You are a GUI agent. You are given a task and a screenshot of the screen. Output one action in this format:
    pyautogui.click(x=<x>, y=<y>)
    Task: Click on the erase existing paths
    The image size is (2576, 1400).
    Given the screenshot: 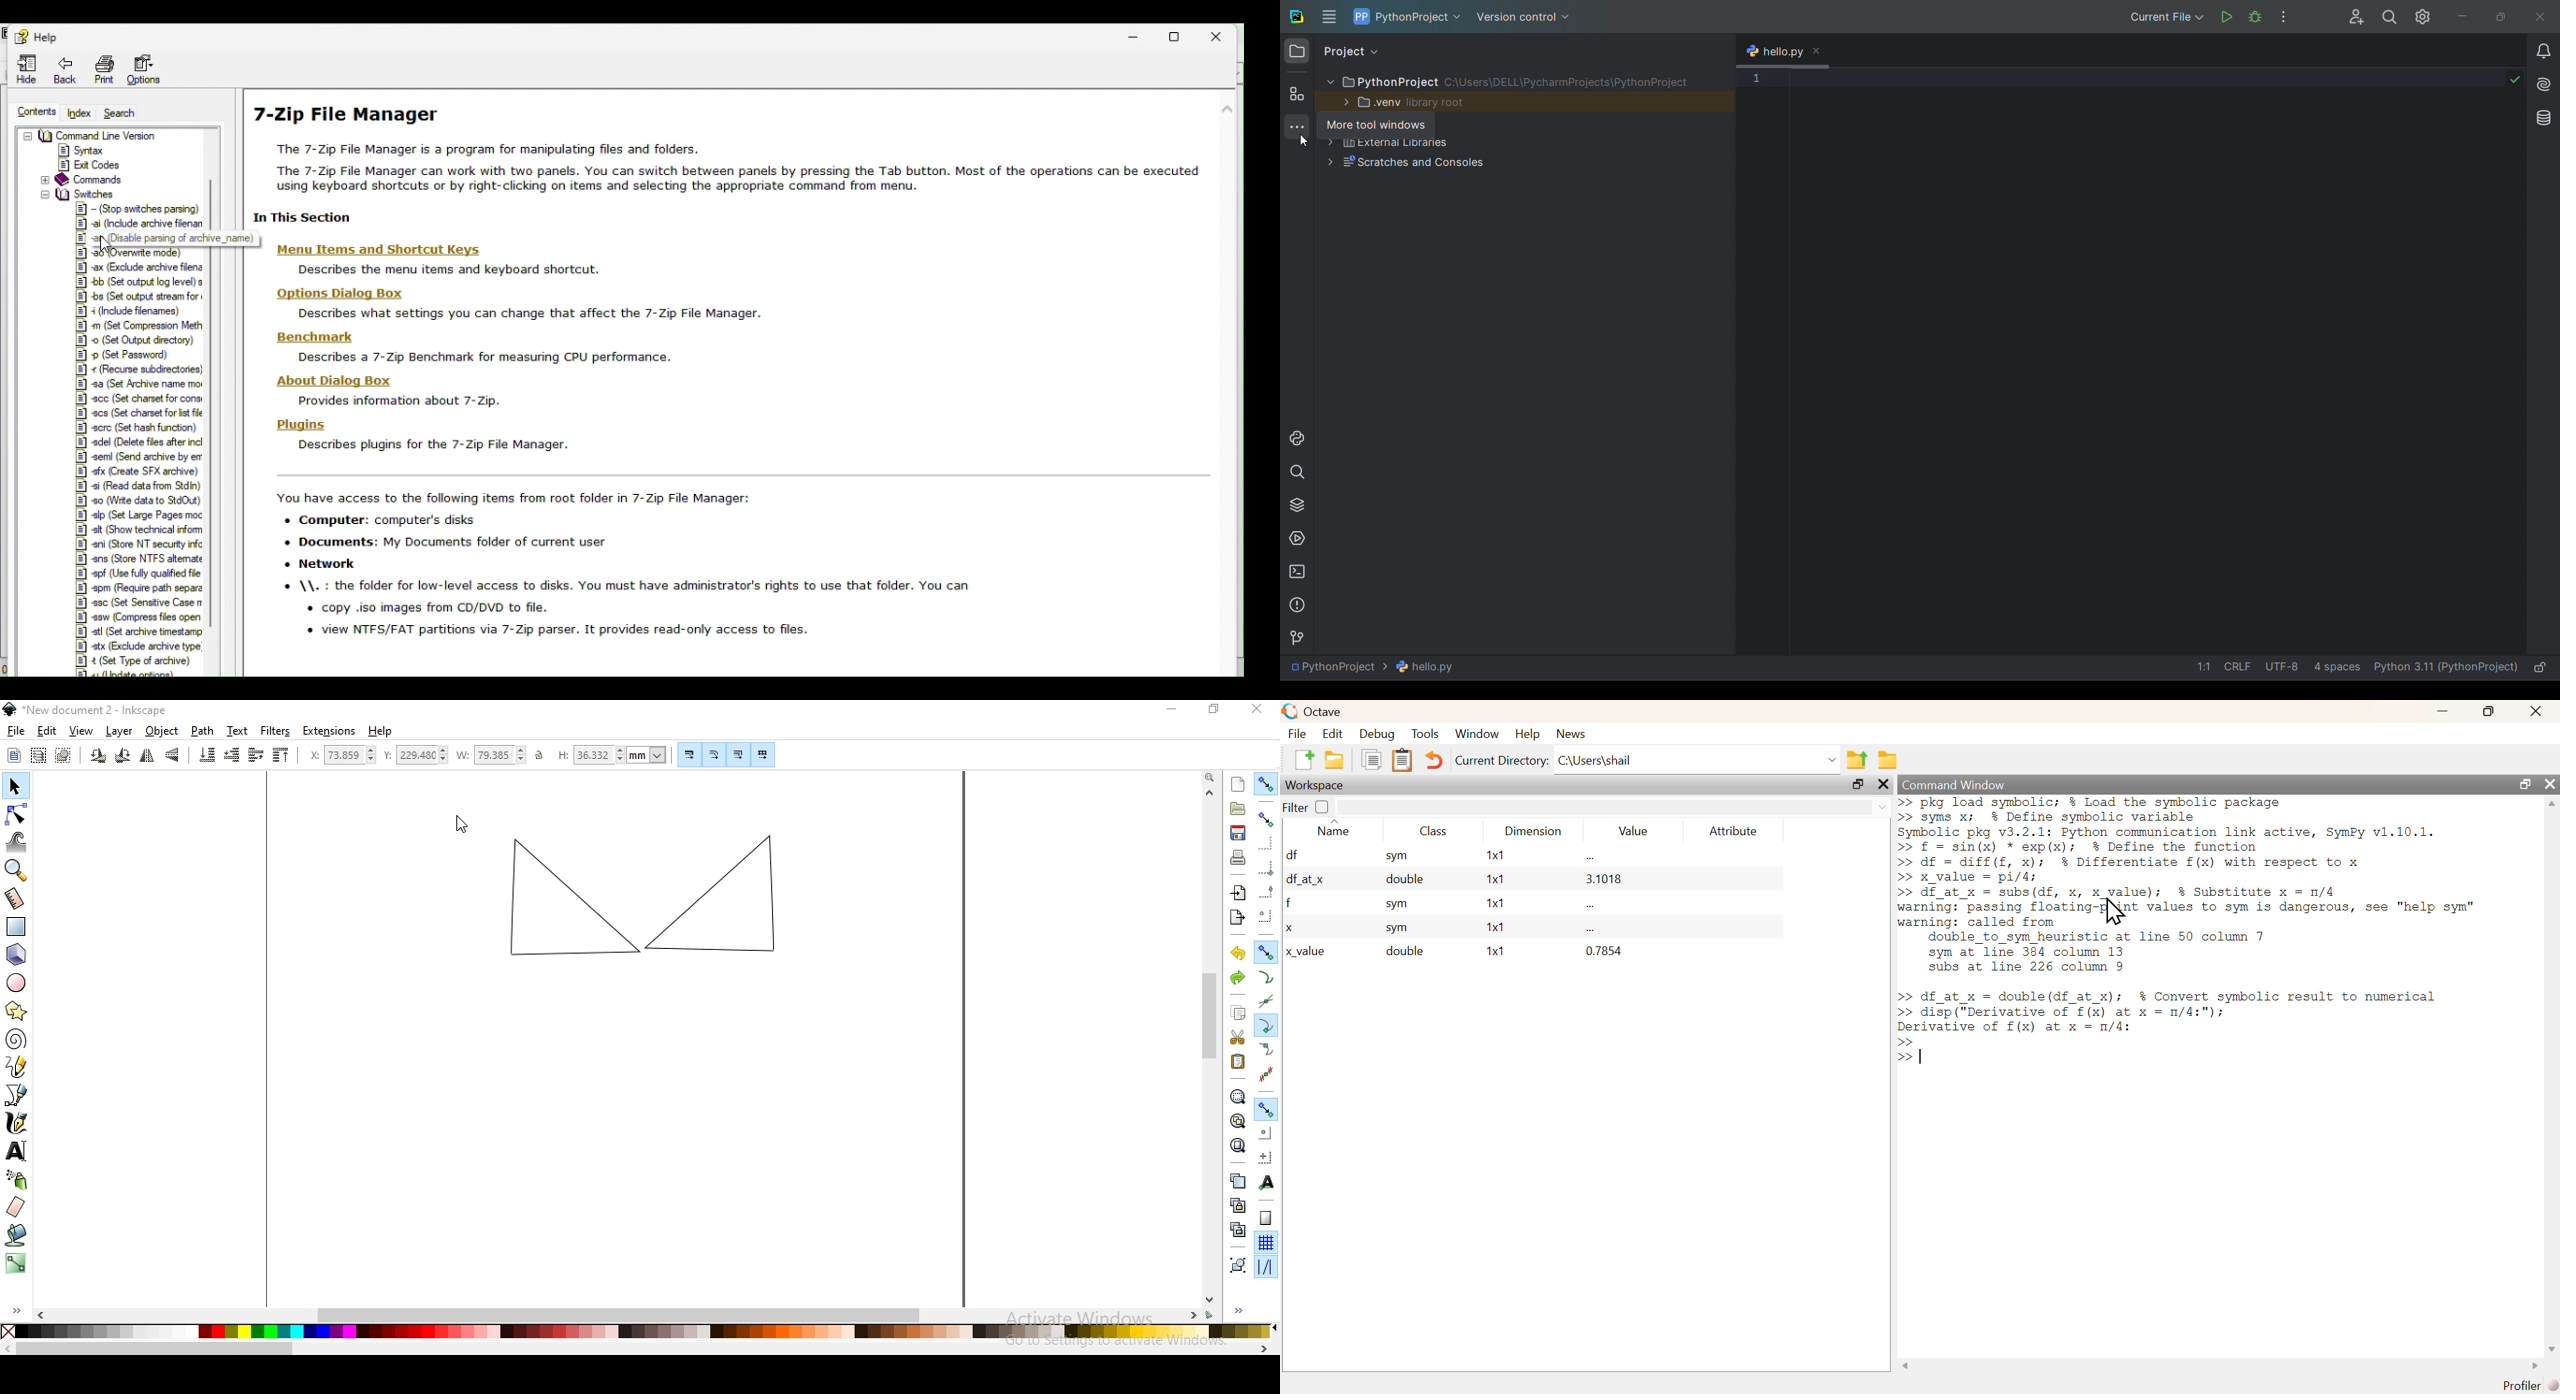 What is the action you would take?
    pyautogui.click(x=17, y=1208)
    